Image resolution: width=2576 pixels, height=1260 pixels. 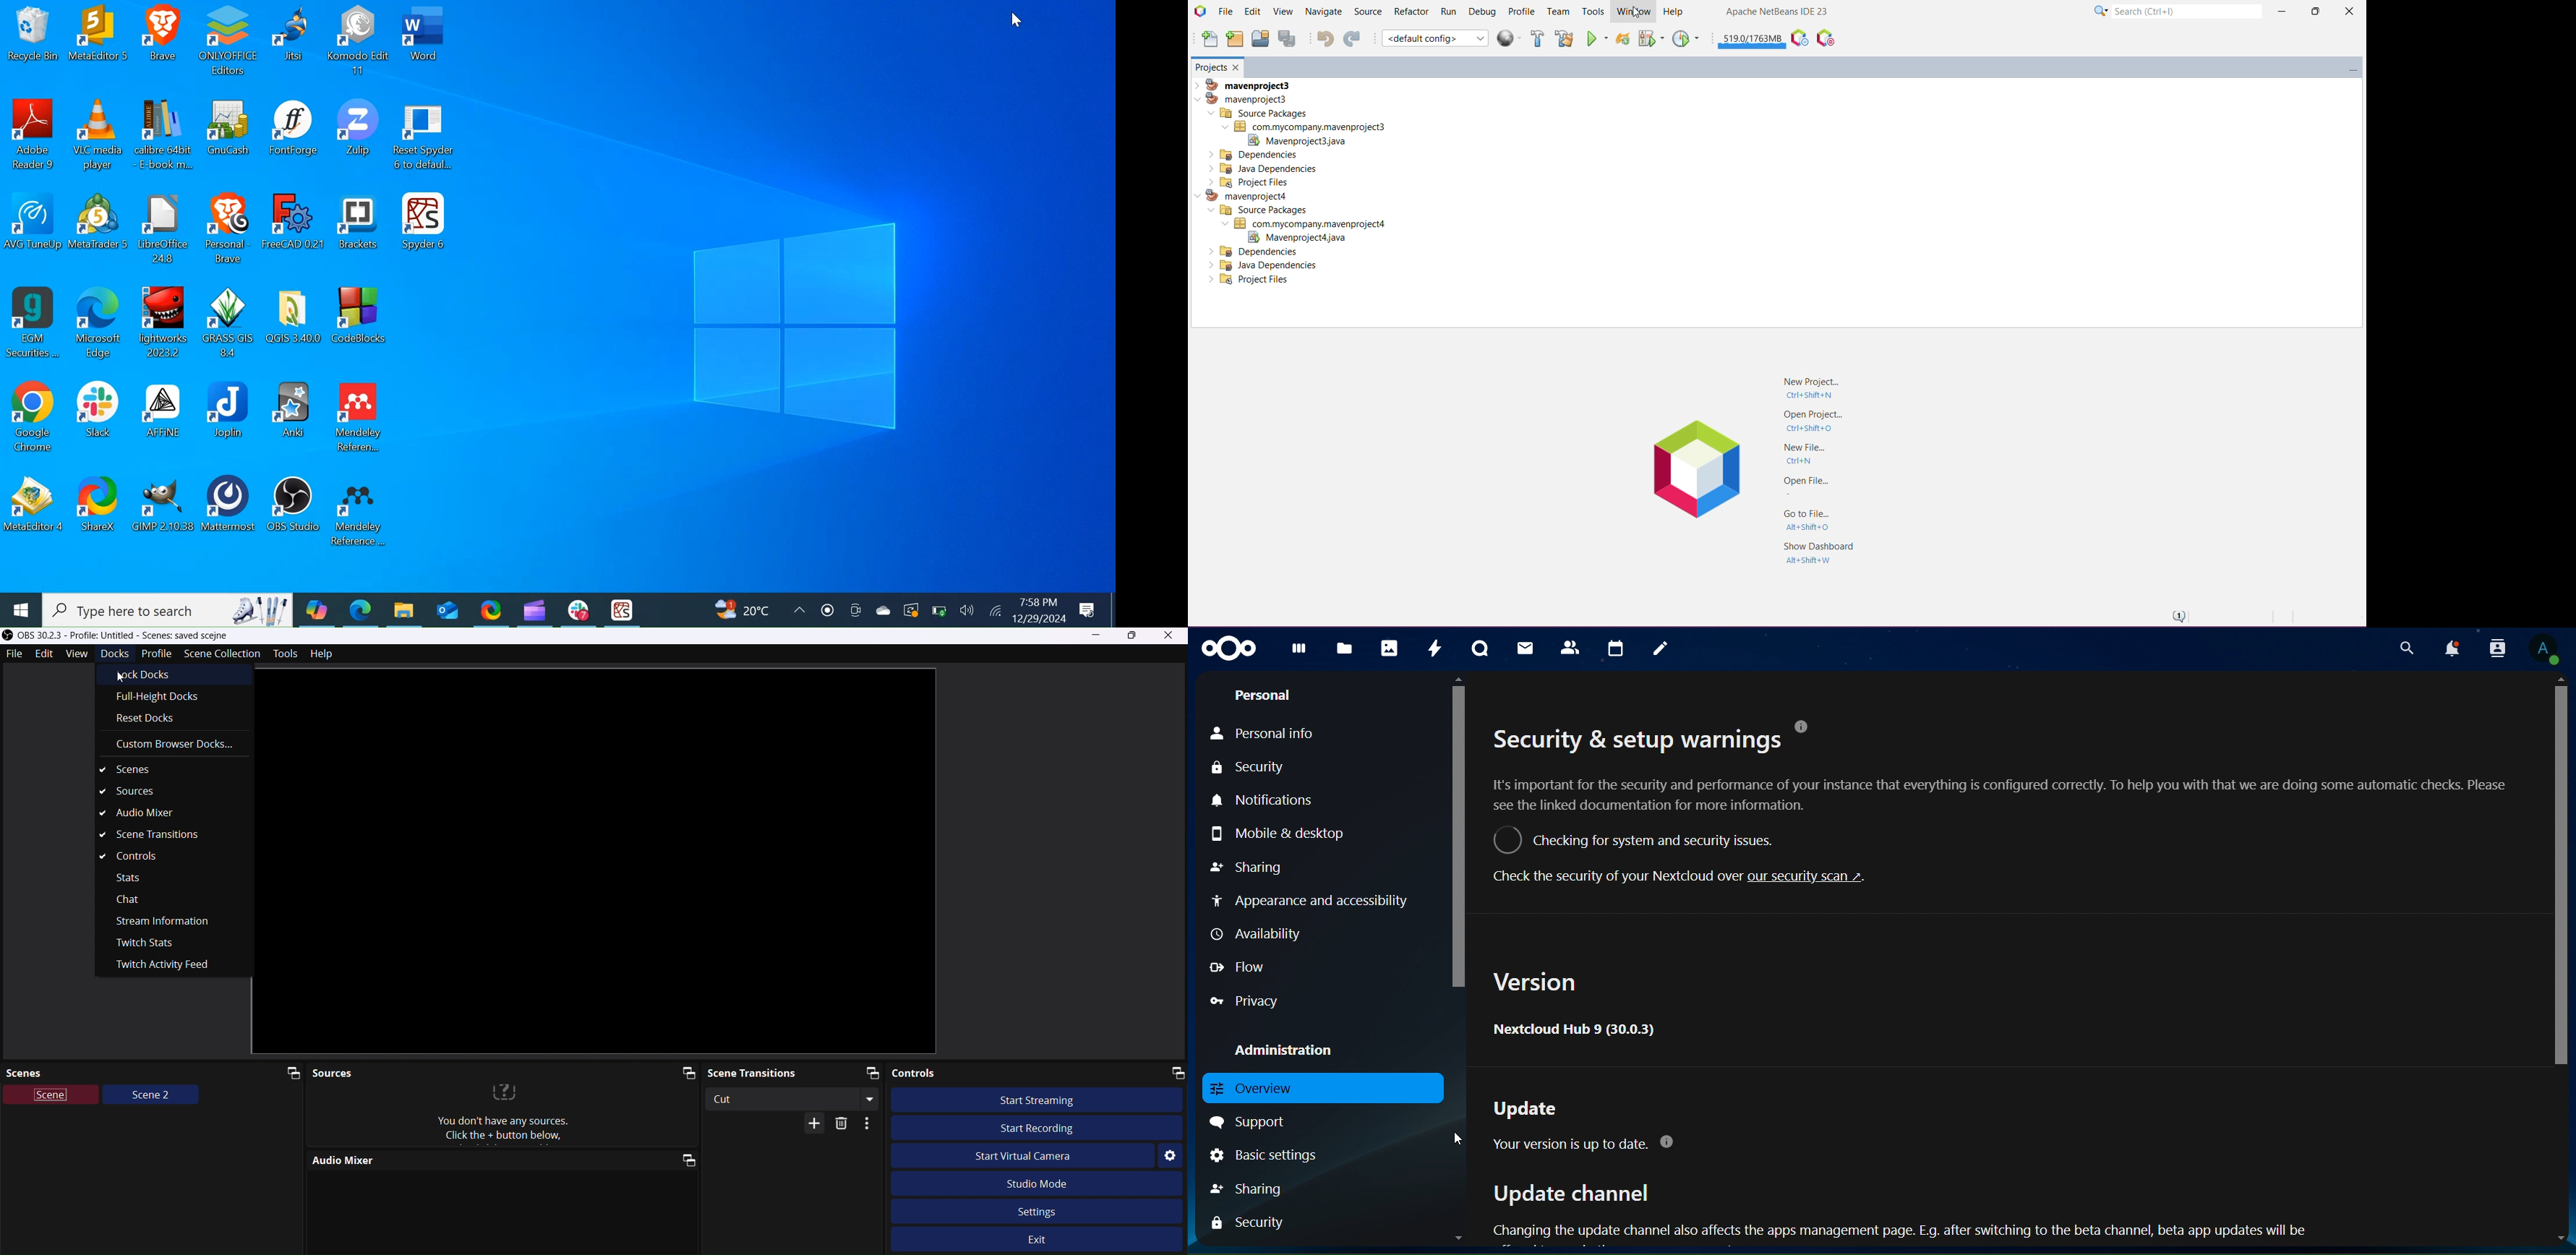 What do you see at coordinates (1097, 634) in the screenshot?
I see `Minimize` at bounding box center [1097, 634].